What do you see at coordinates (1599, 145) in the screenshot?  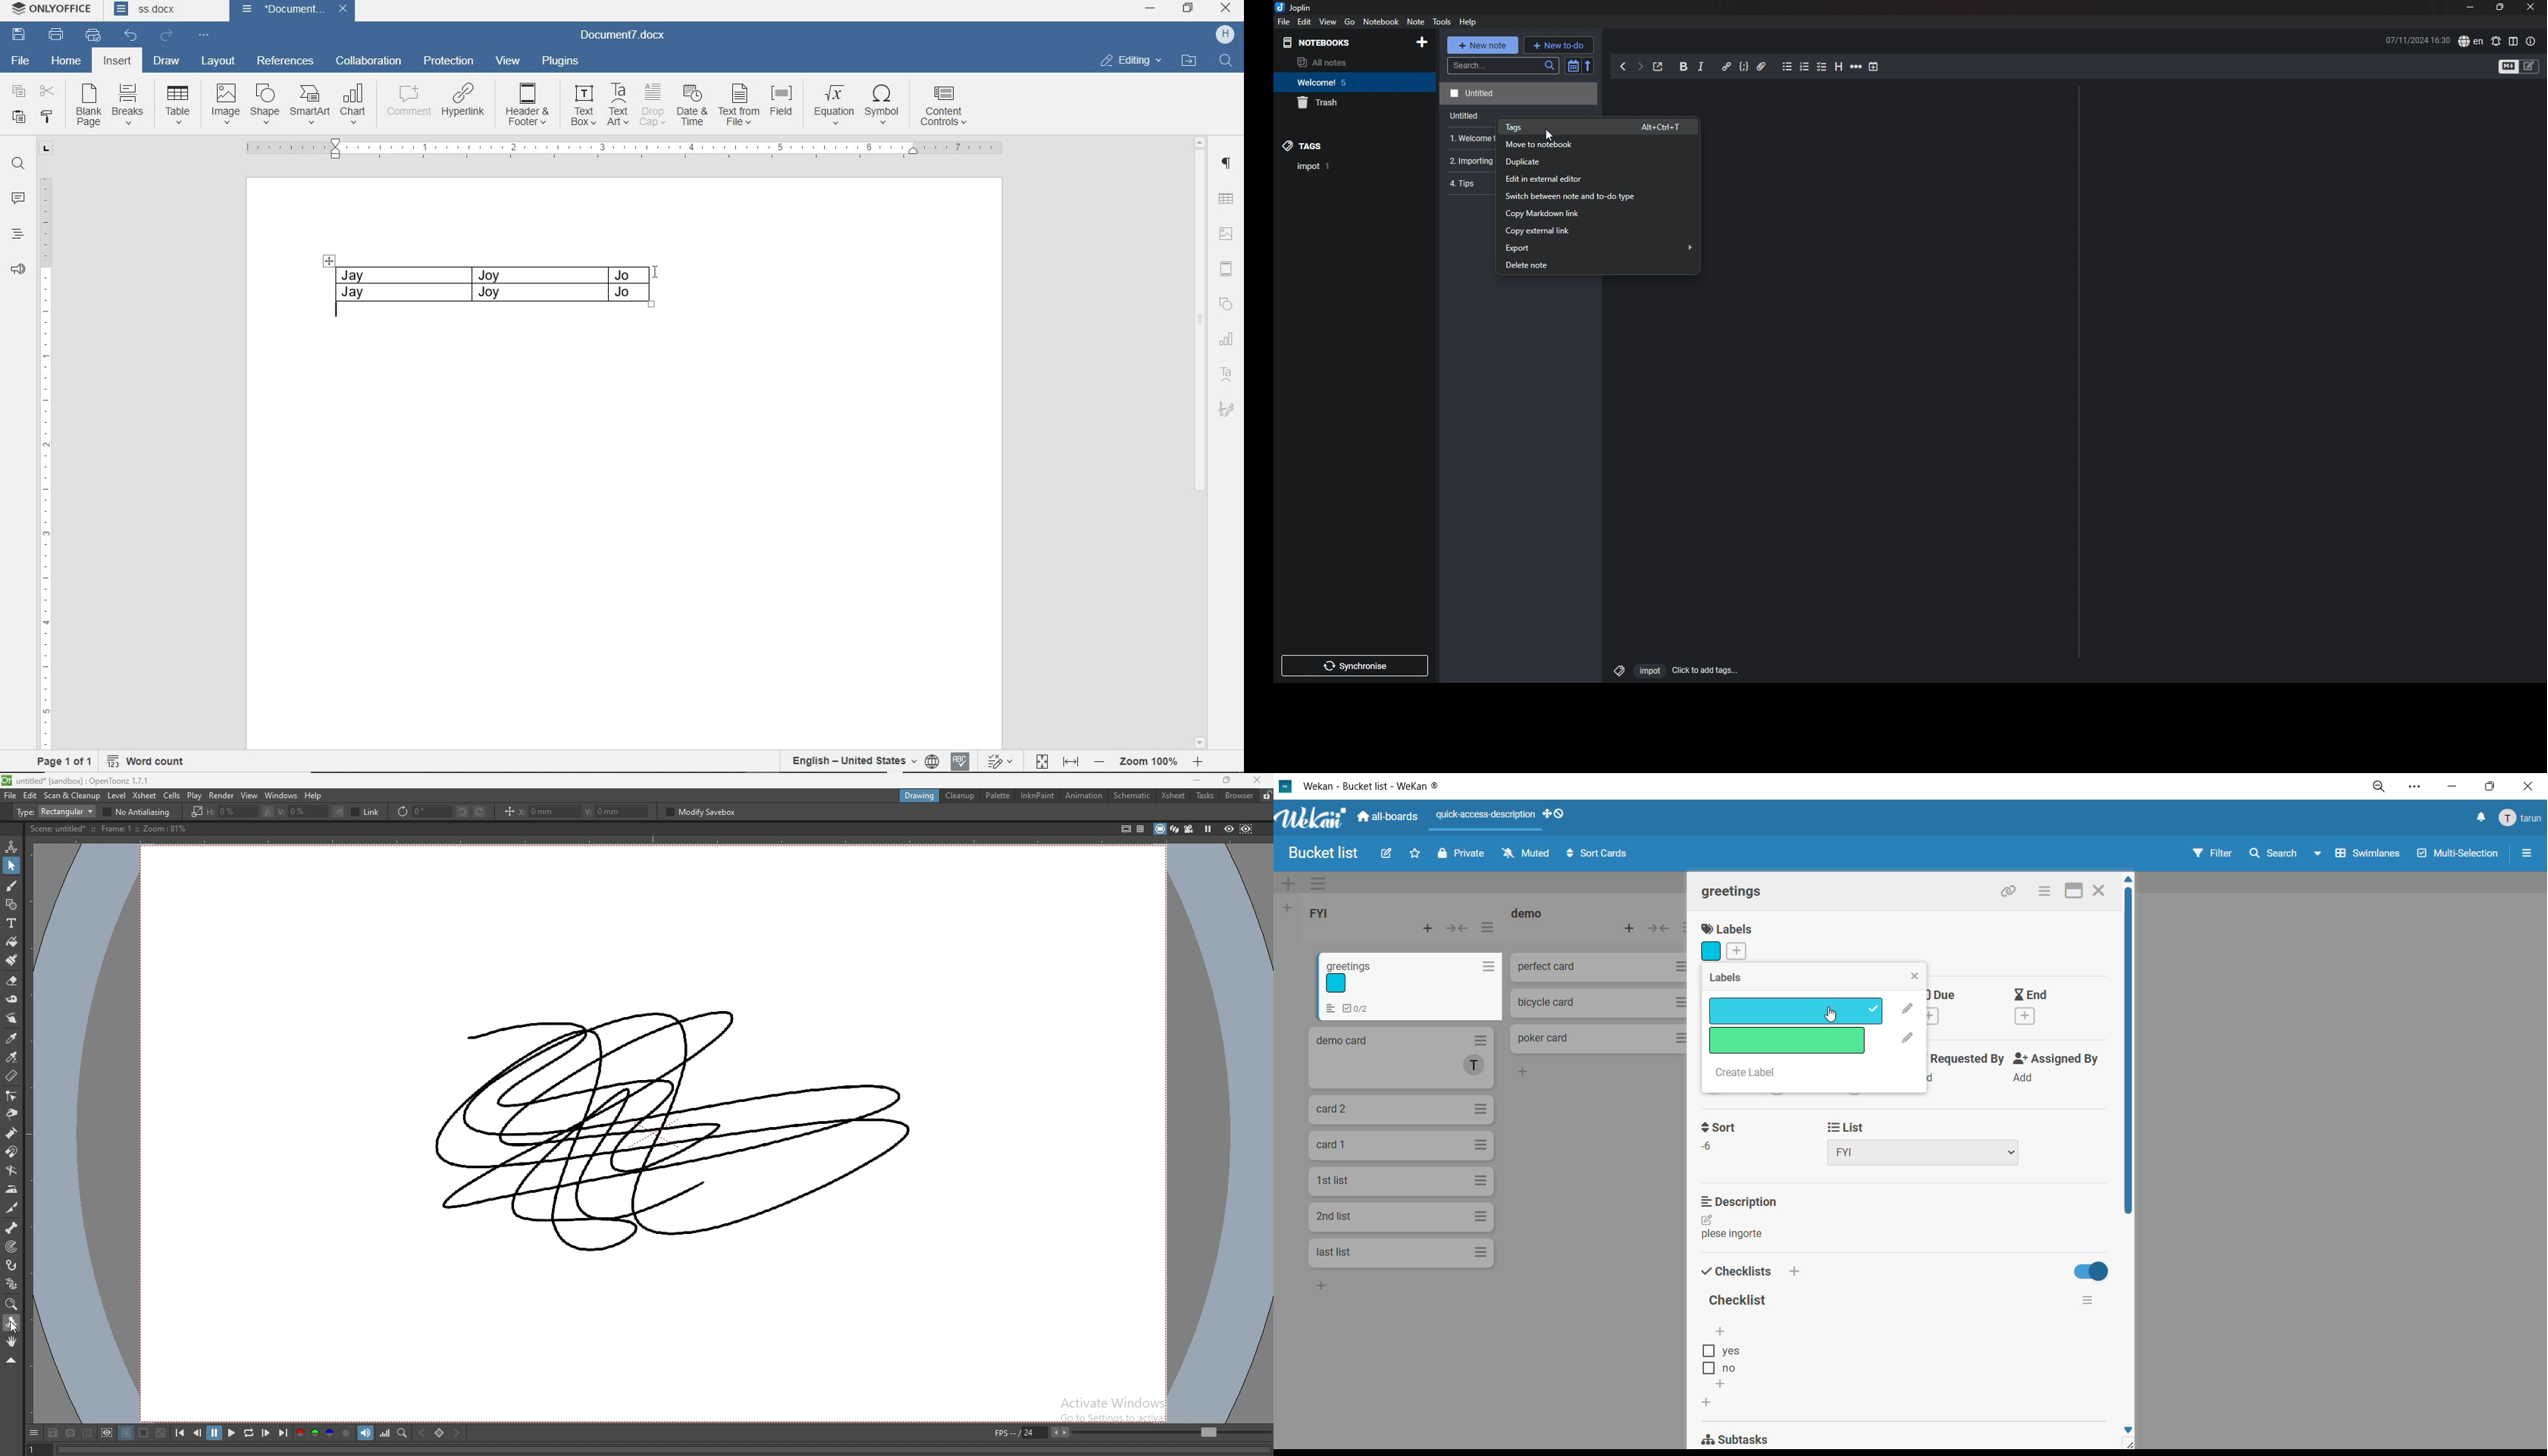 I see `move to notebook` at bounding box center [1599, 145].